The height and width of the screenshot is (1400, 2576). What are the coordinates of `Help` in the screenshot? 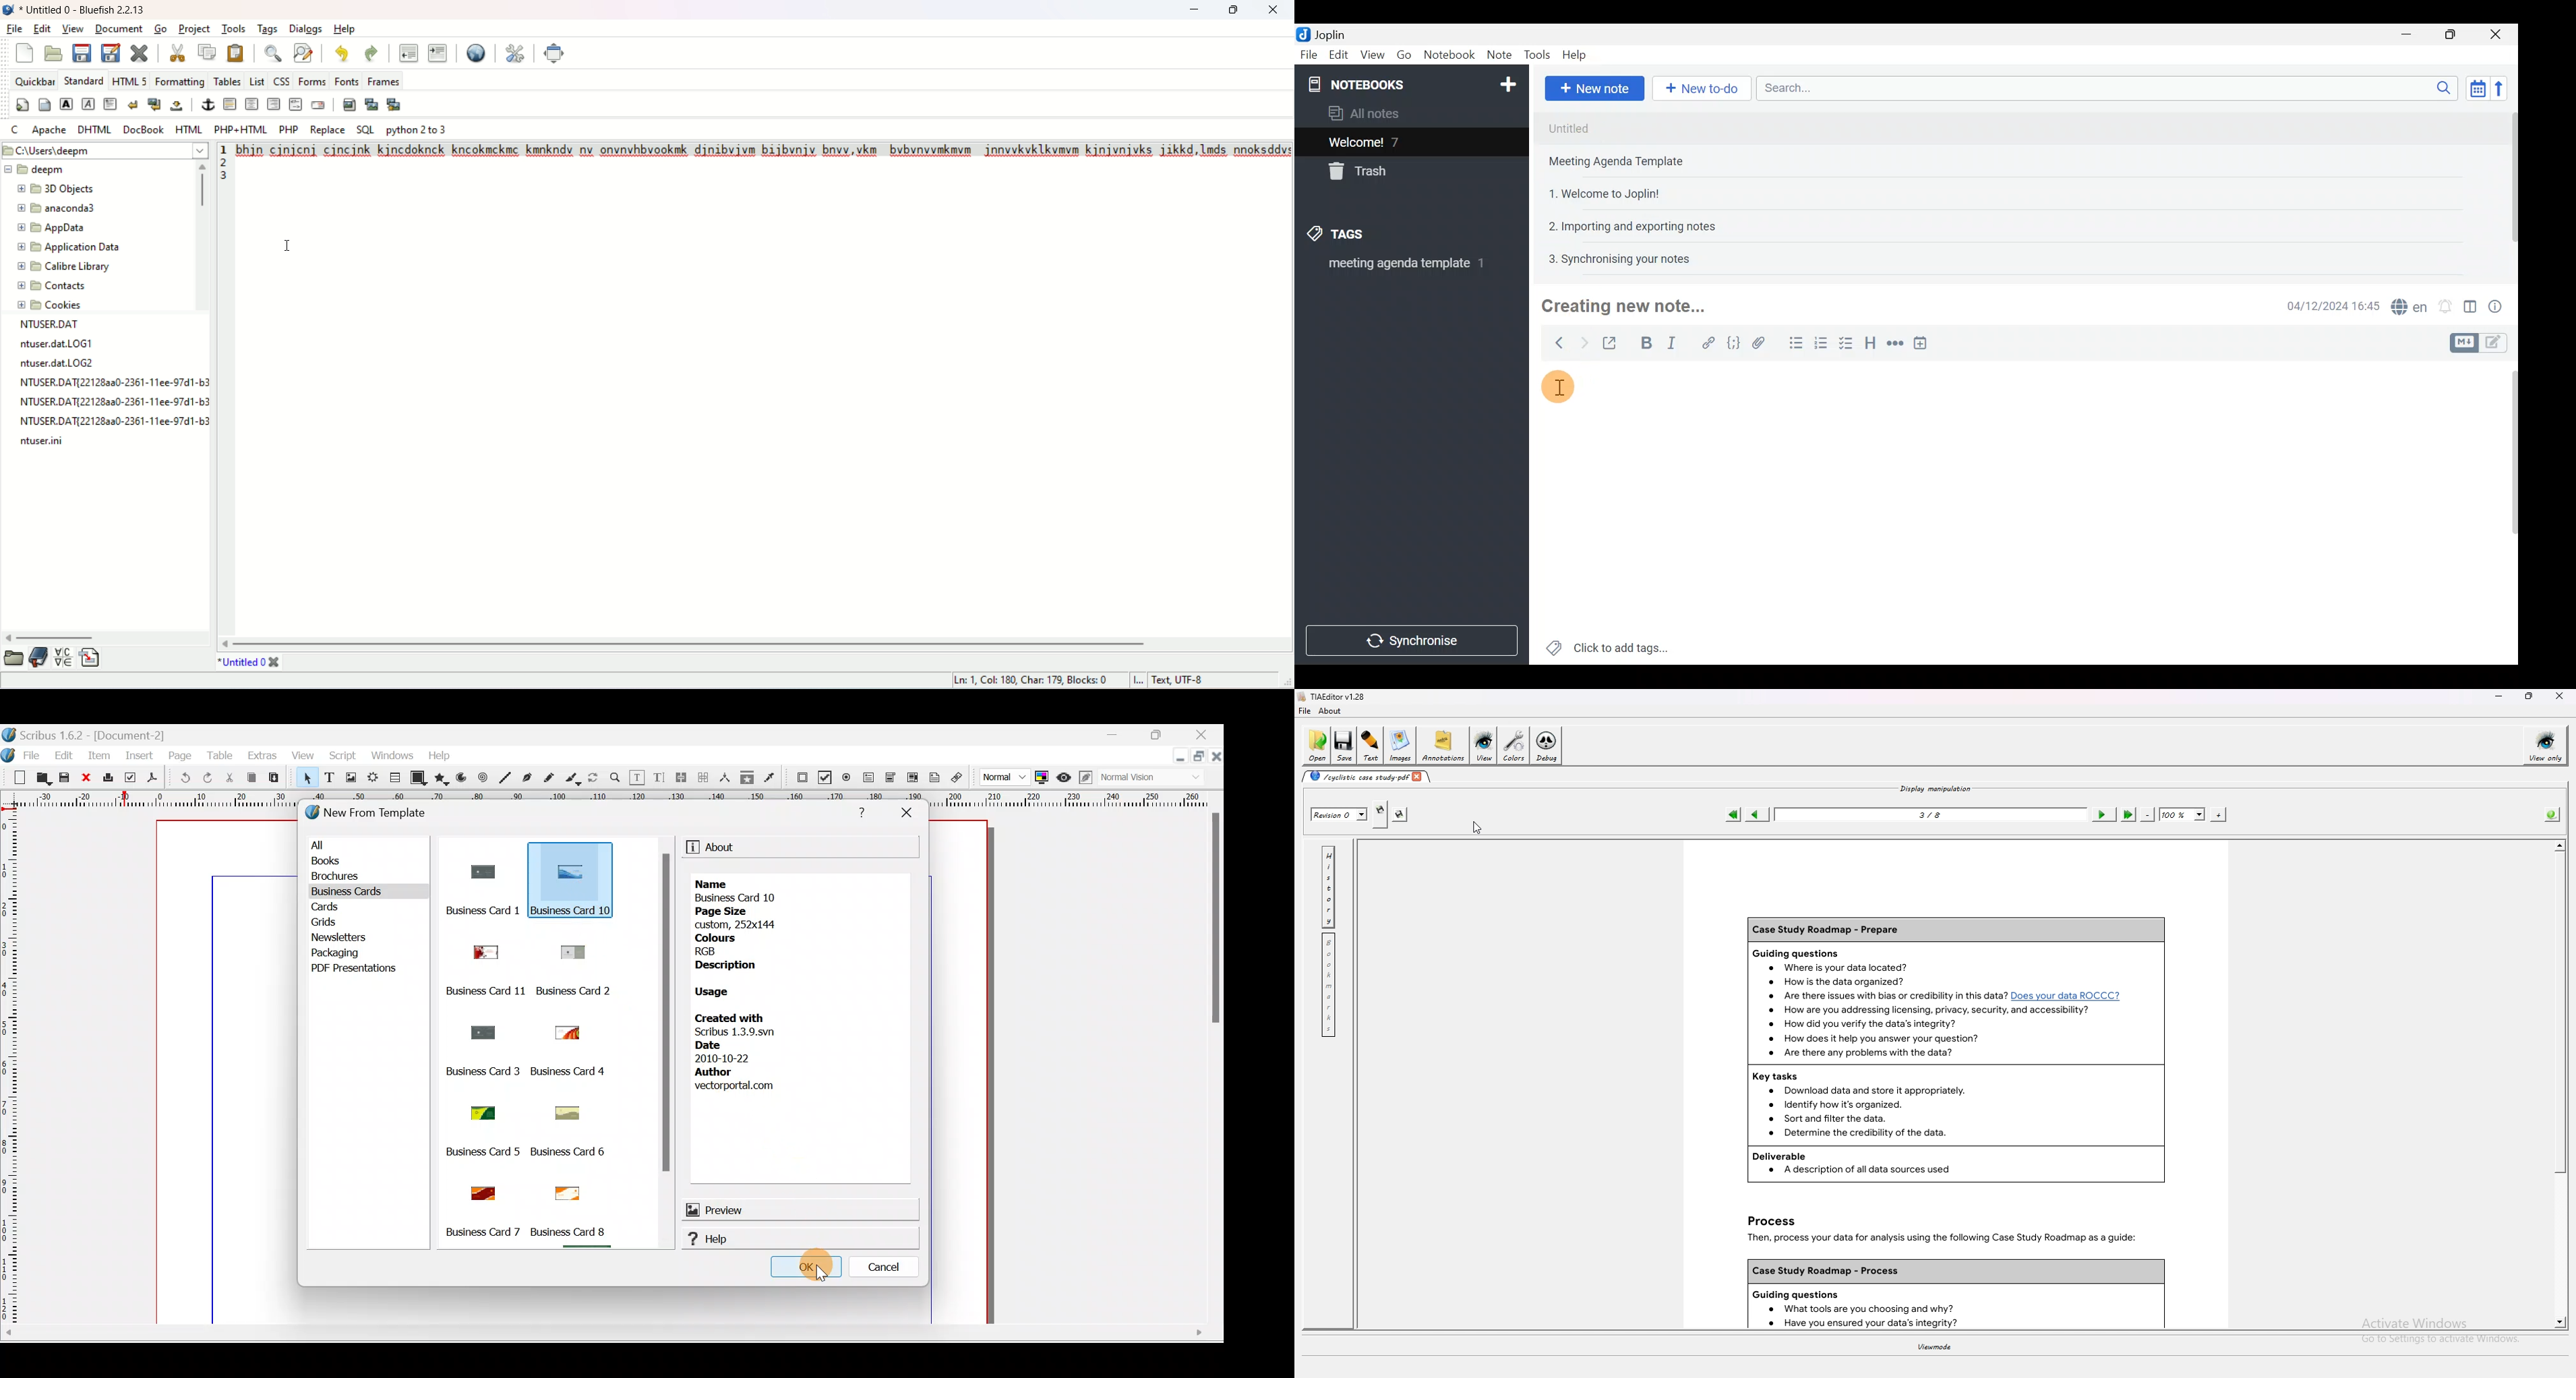 It's located at (442, 755).